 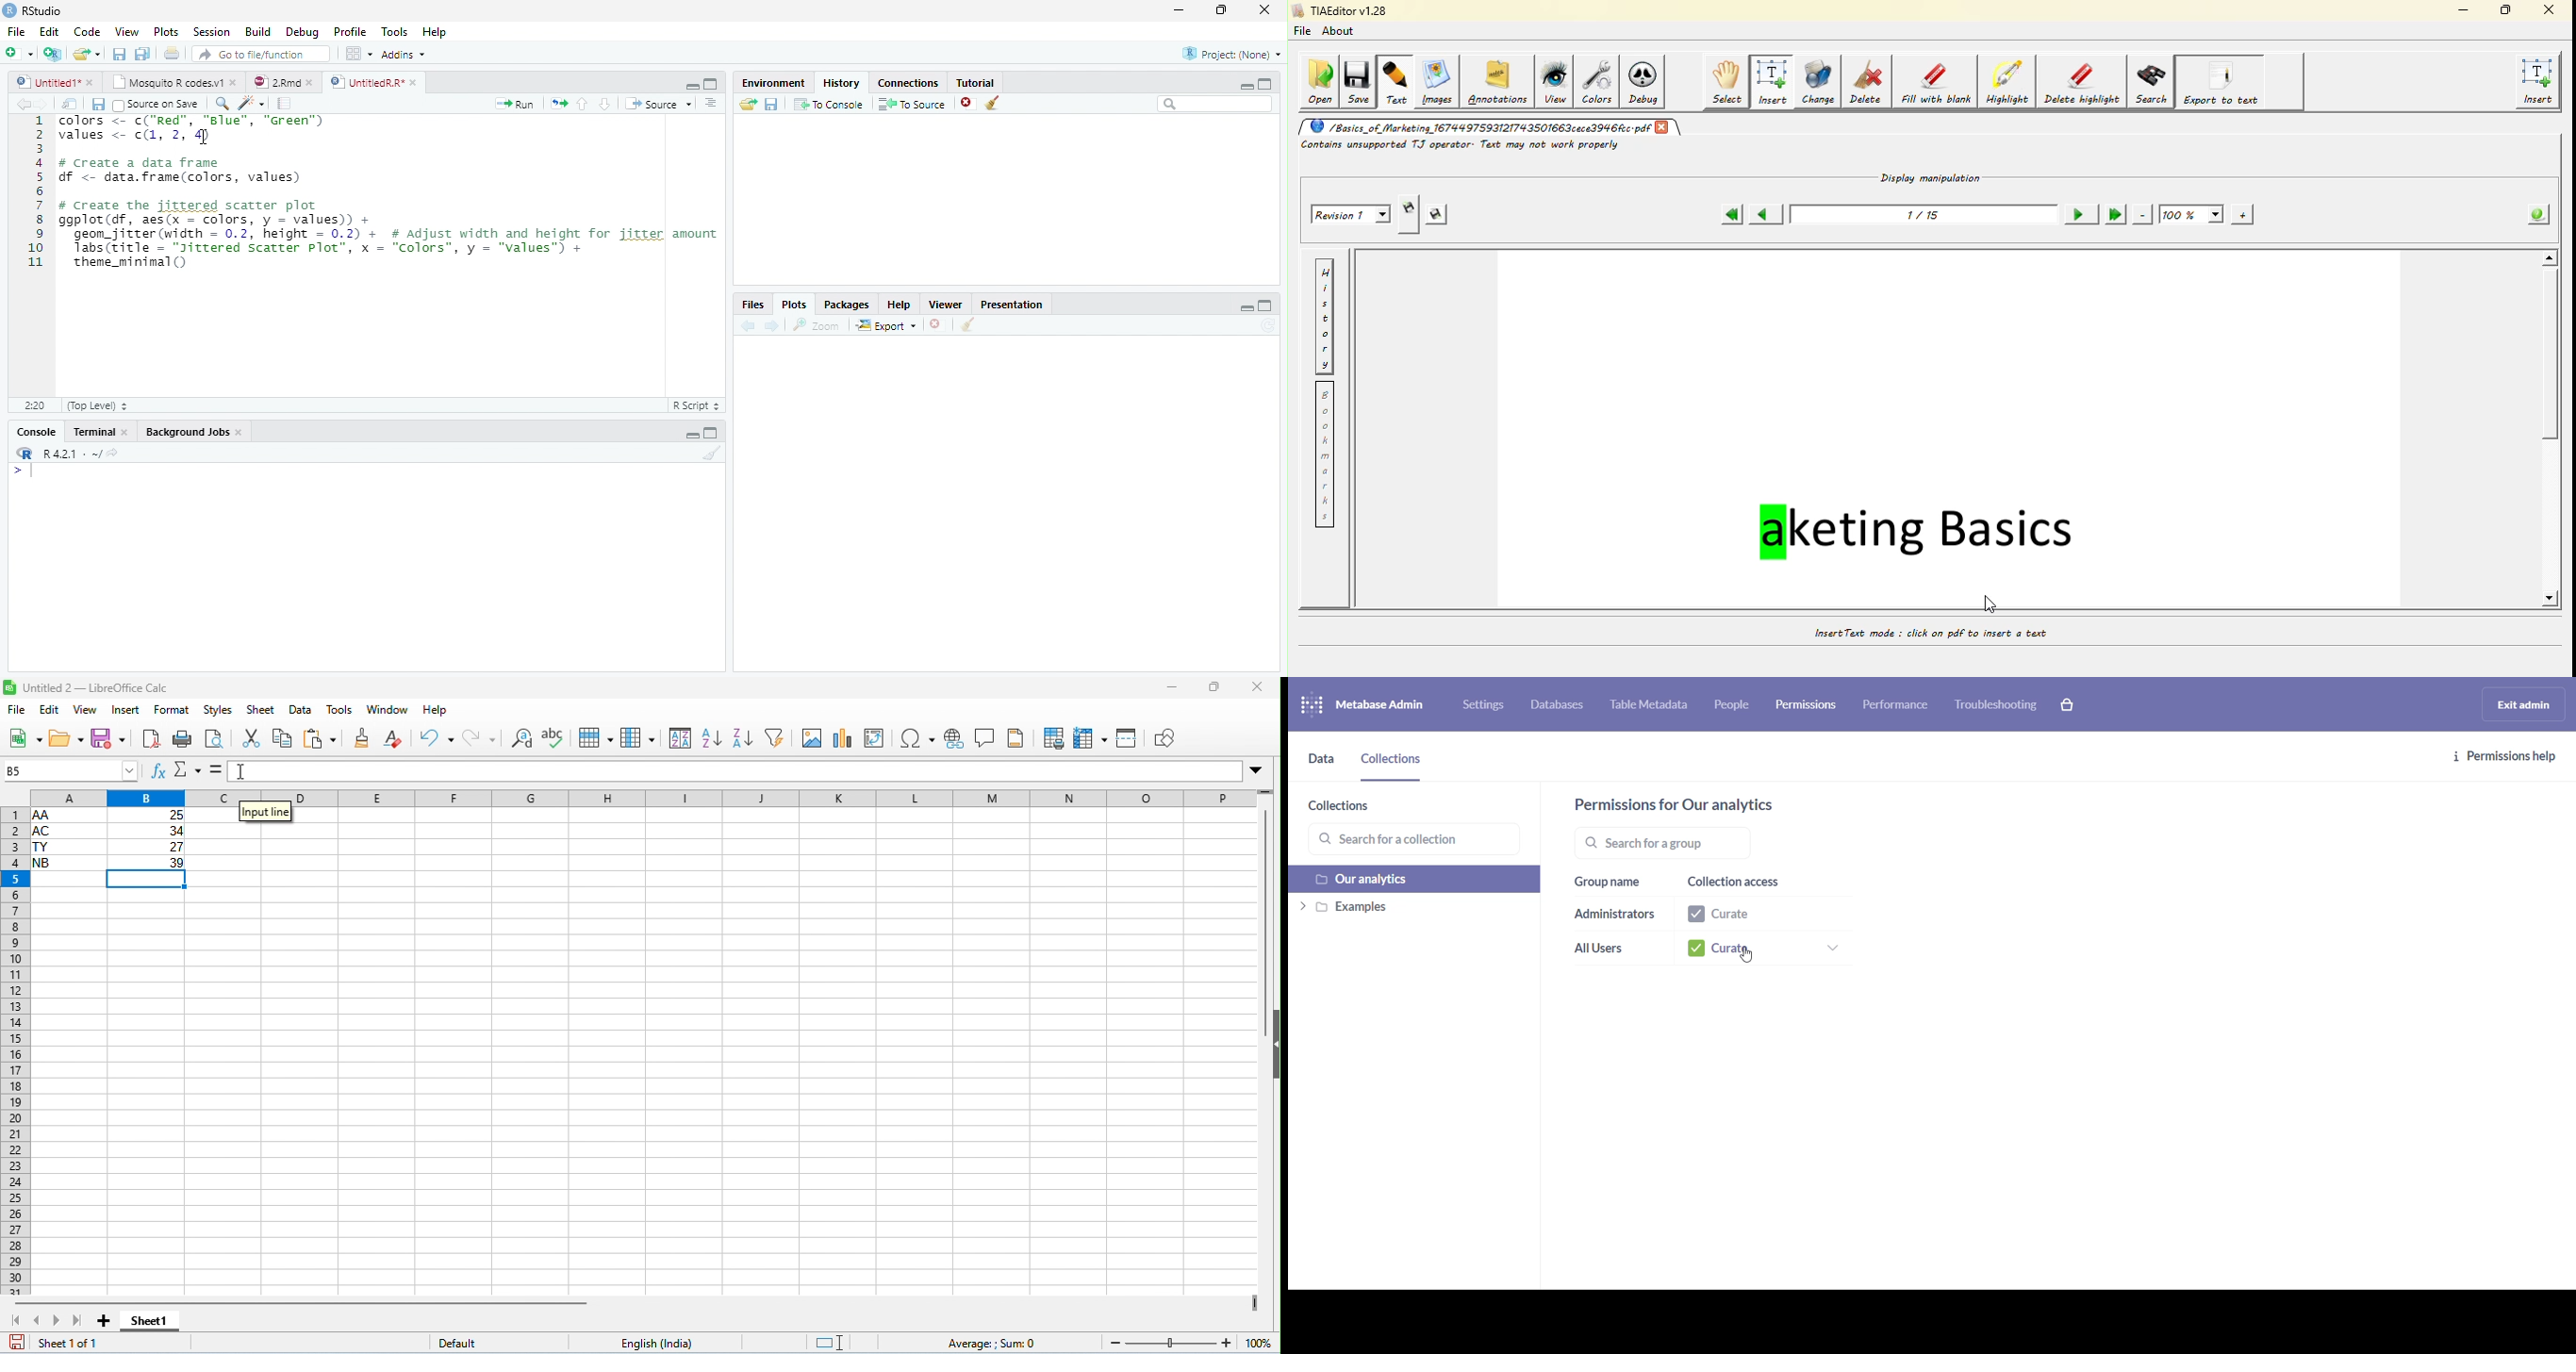 What do you see at coordinates (840, 738) in the screenshot?
I see `insert chart` at bounding box center [840, 738].